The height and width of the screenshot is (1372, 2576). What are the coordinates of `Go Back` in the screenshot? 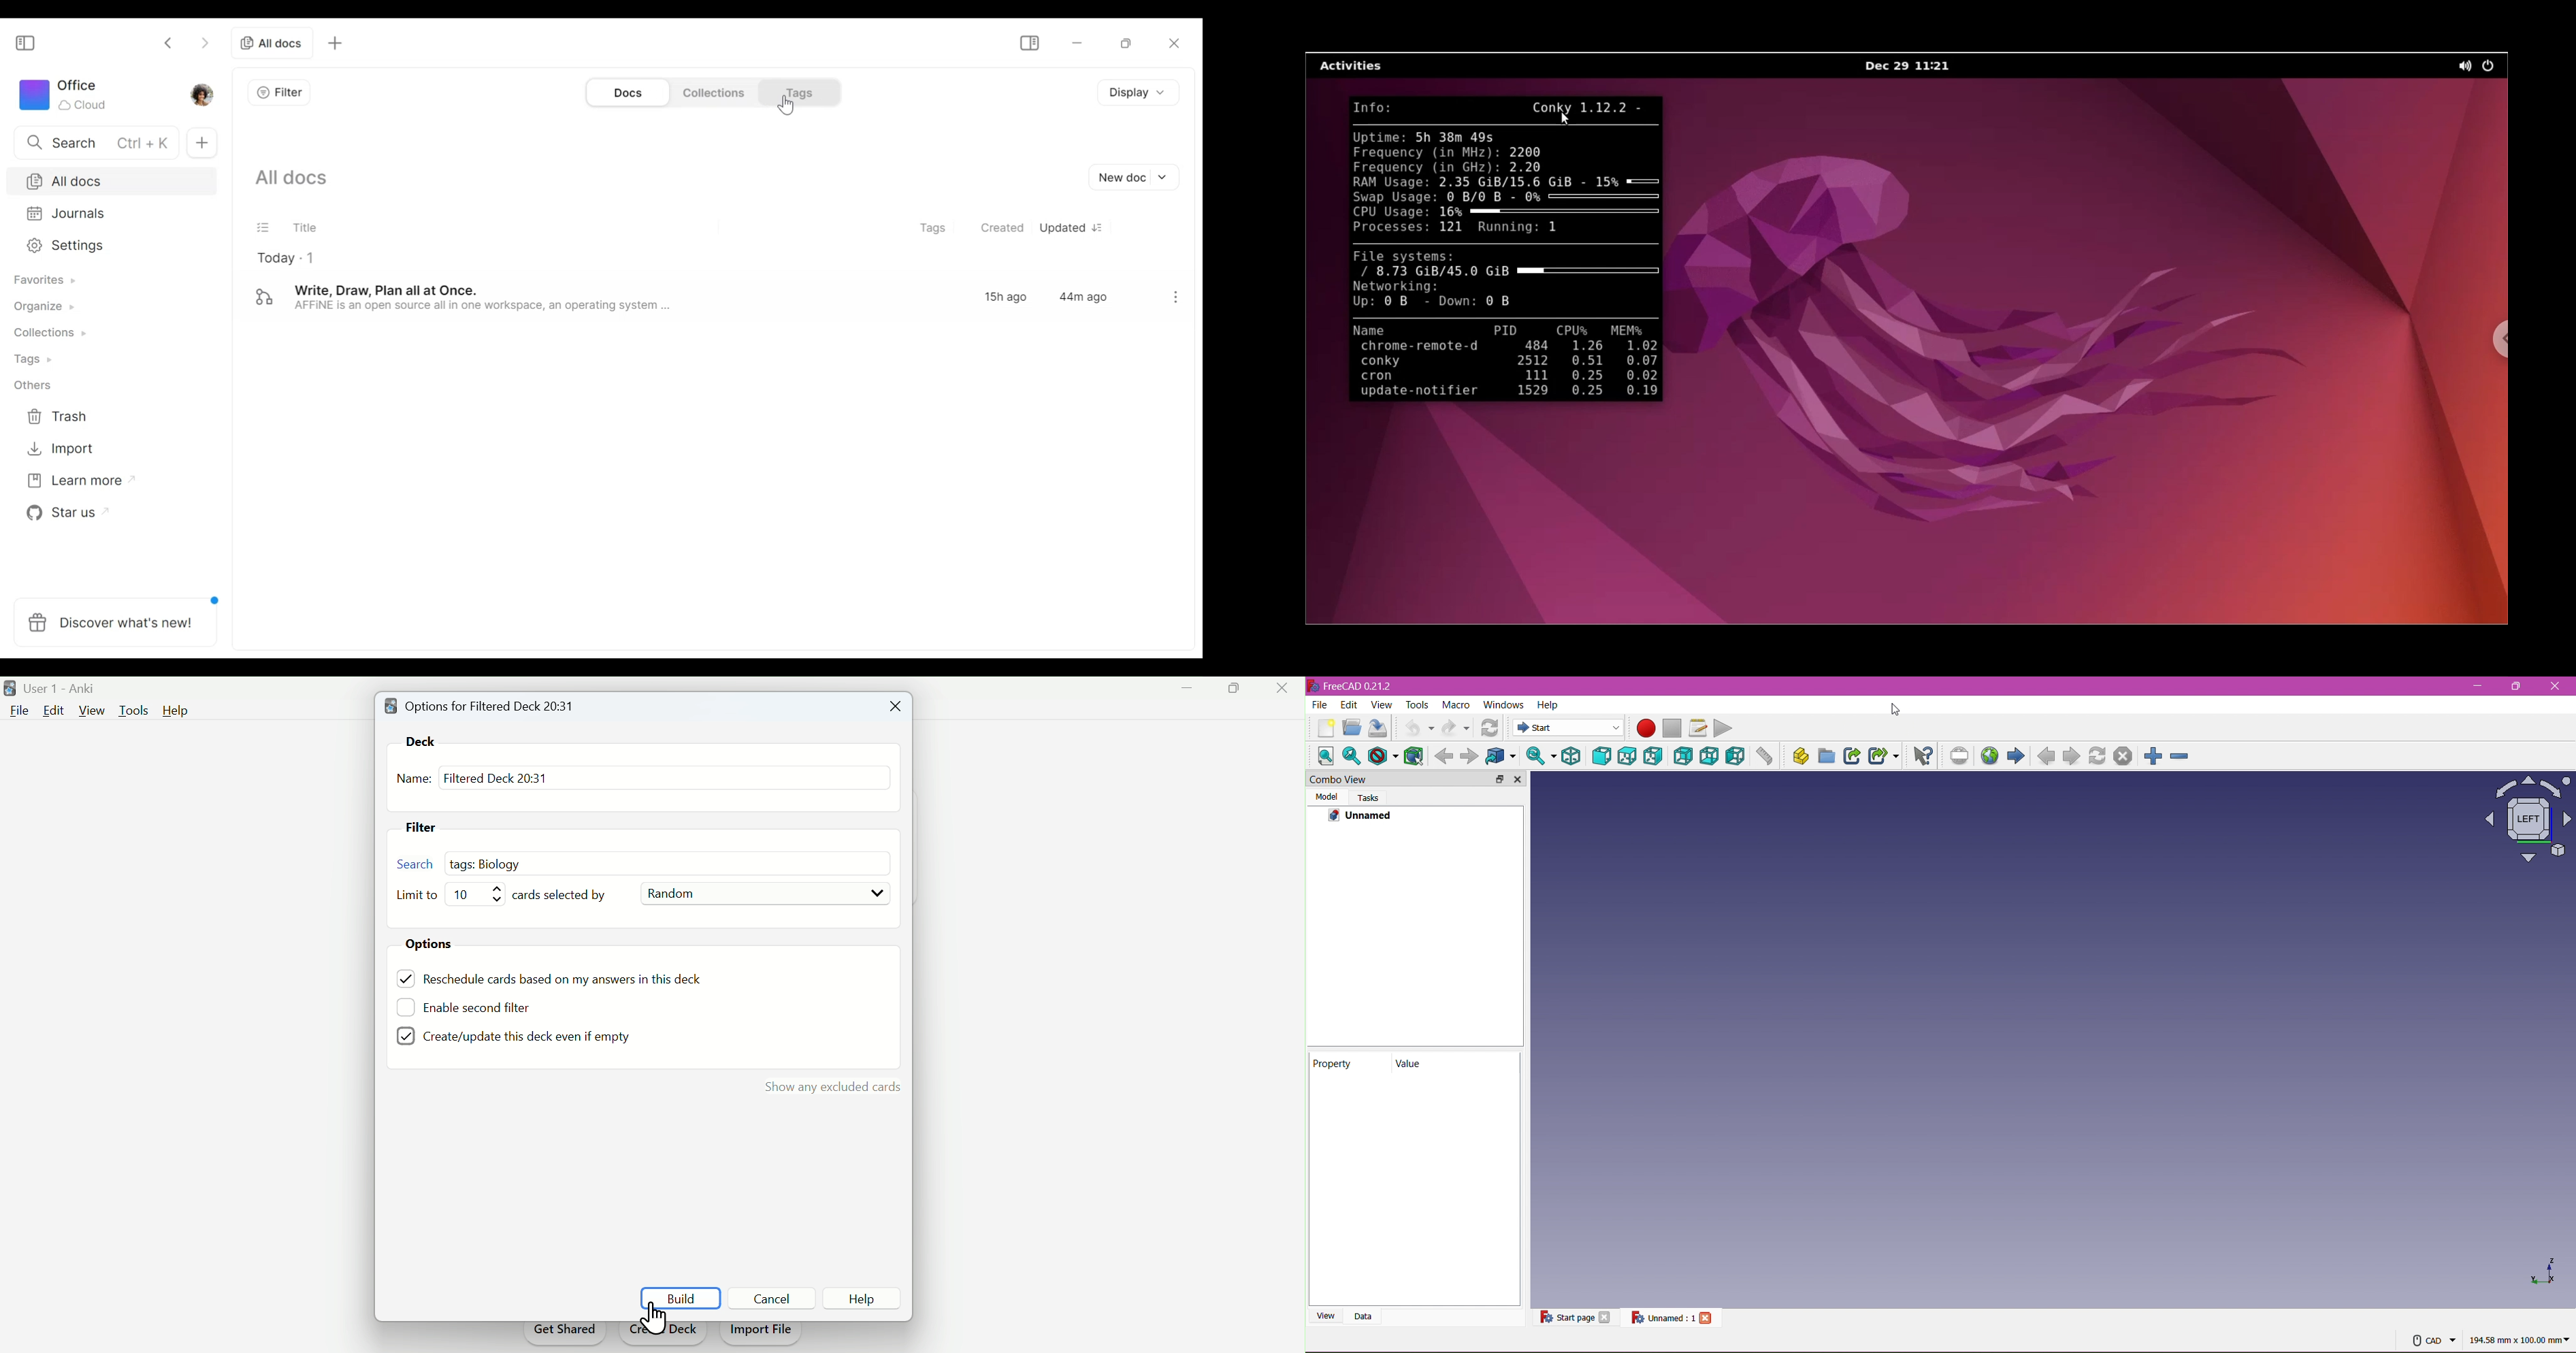 It's located at (1444, 757).